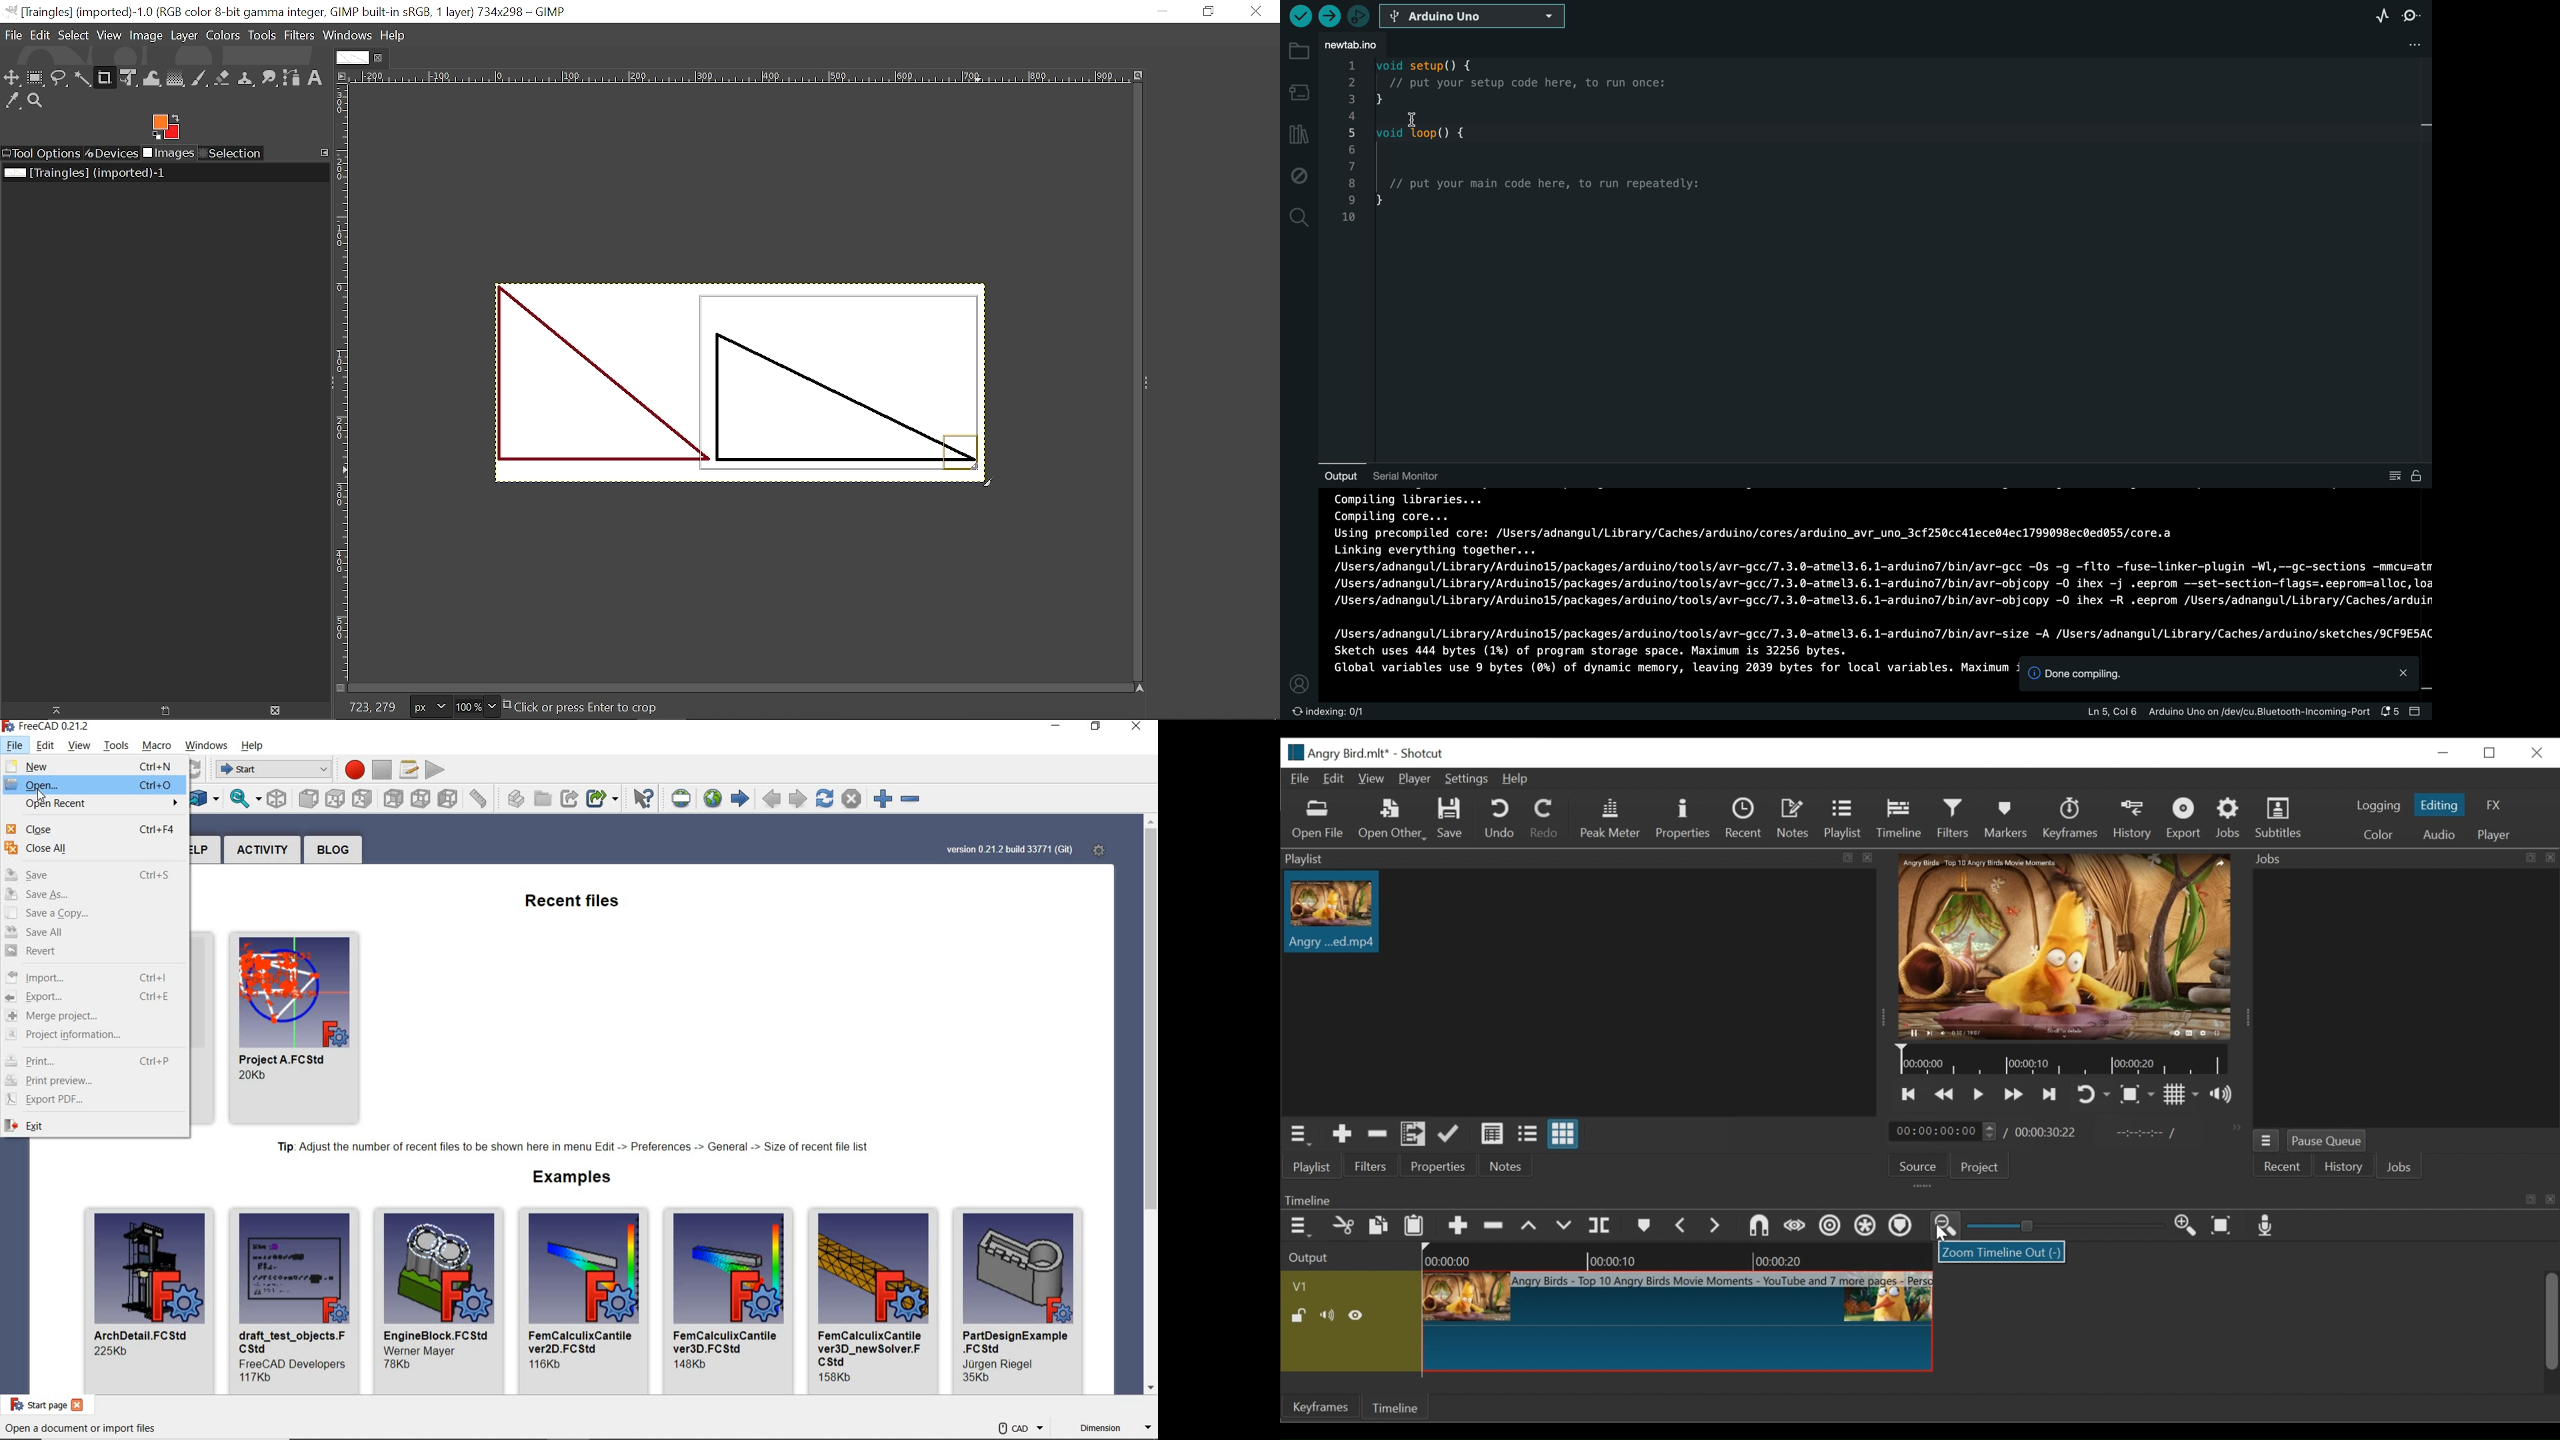 The width and height of the screenshot is (2576, 1456). What do you see at coordinates (1298, 90) in the screenshot?
I see `board manager` at bounding box center [1298, 90].